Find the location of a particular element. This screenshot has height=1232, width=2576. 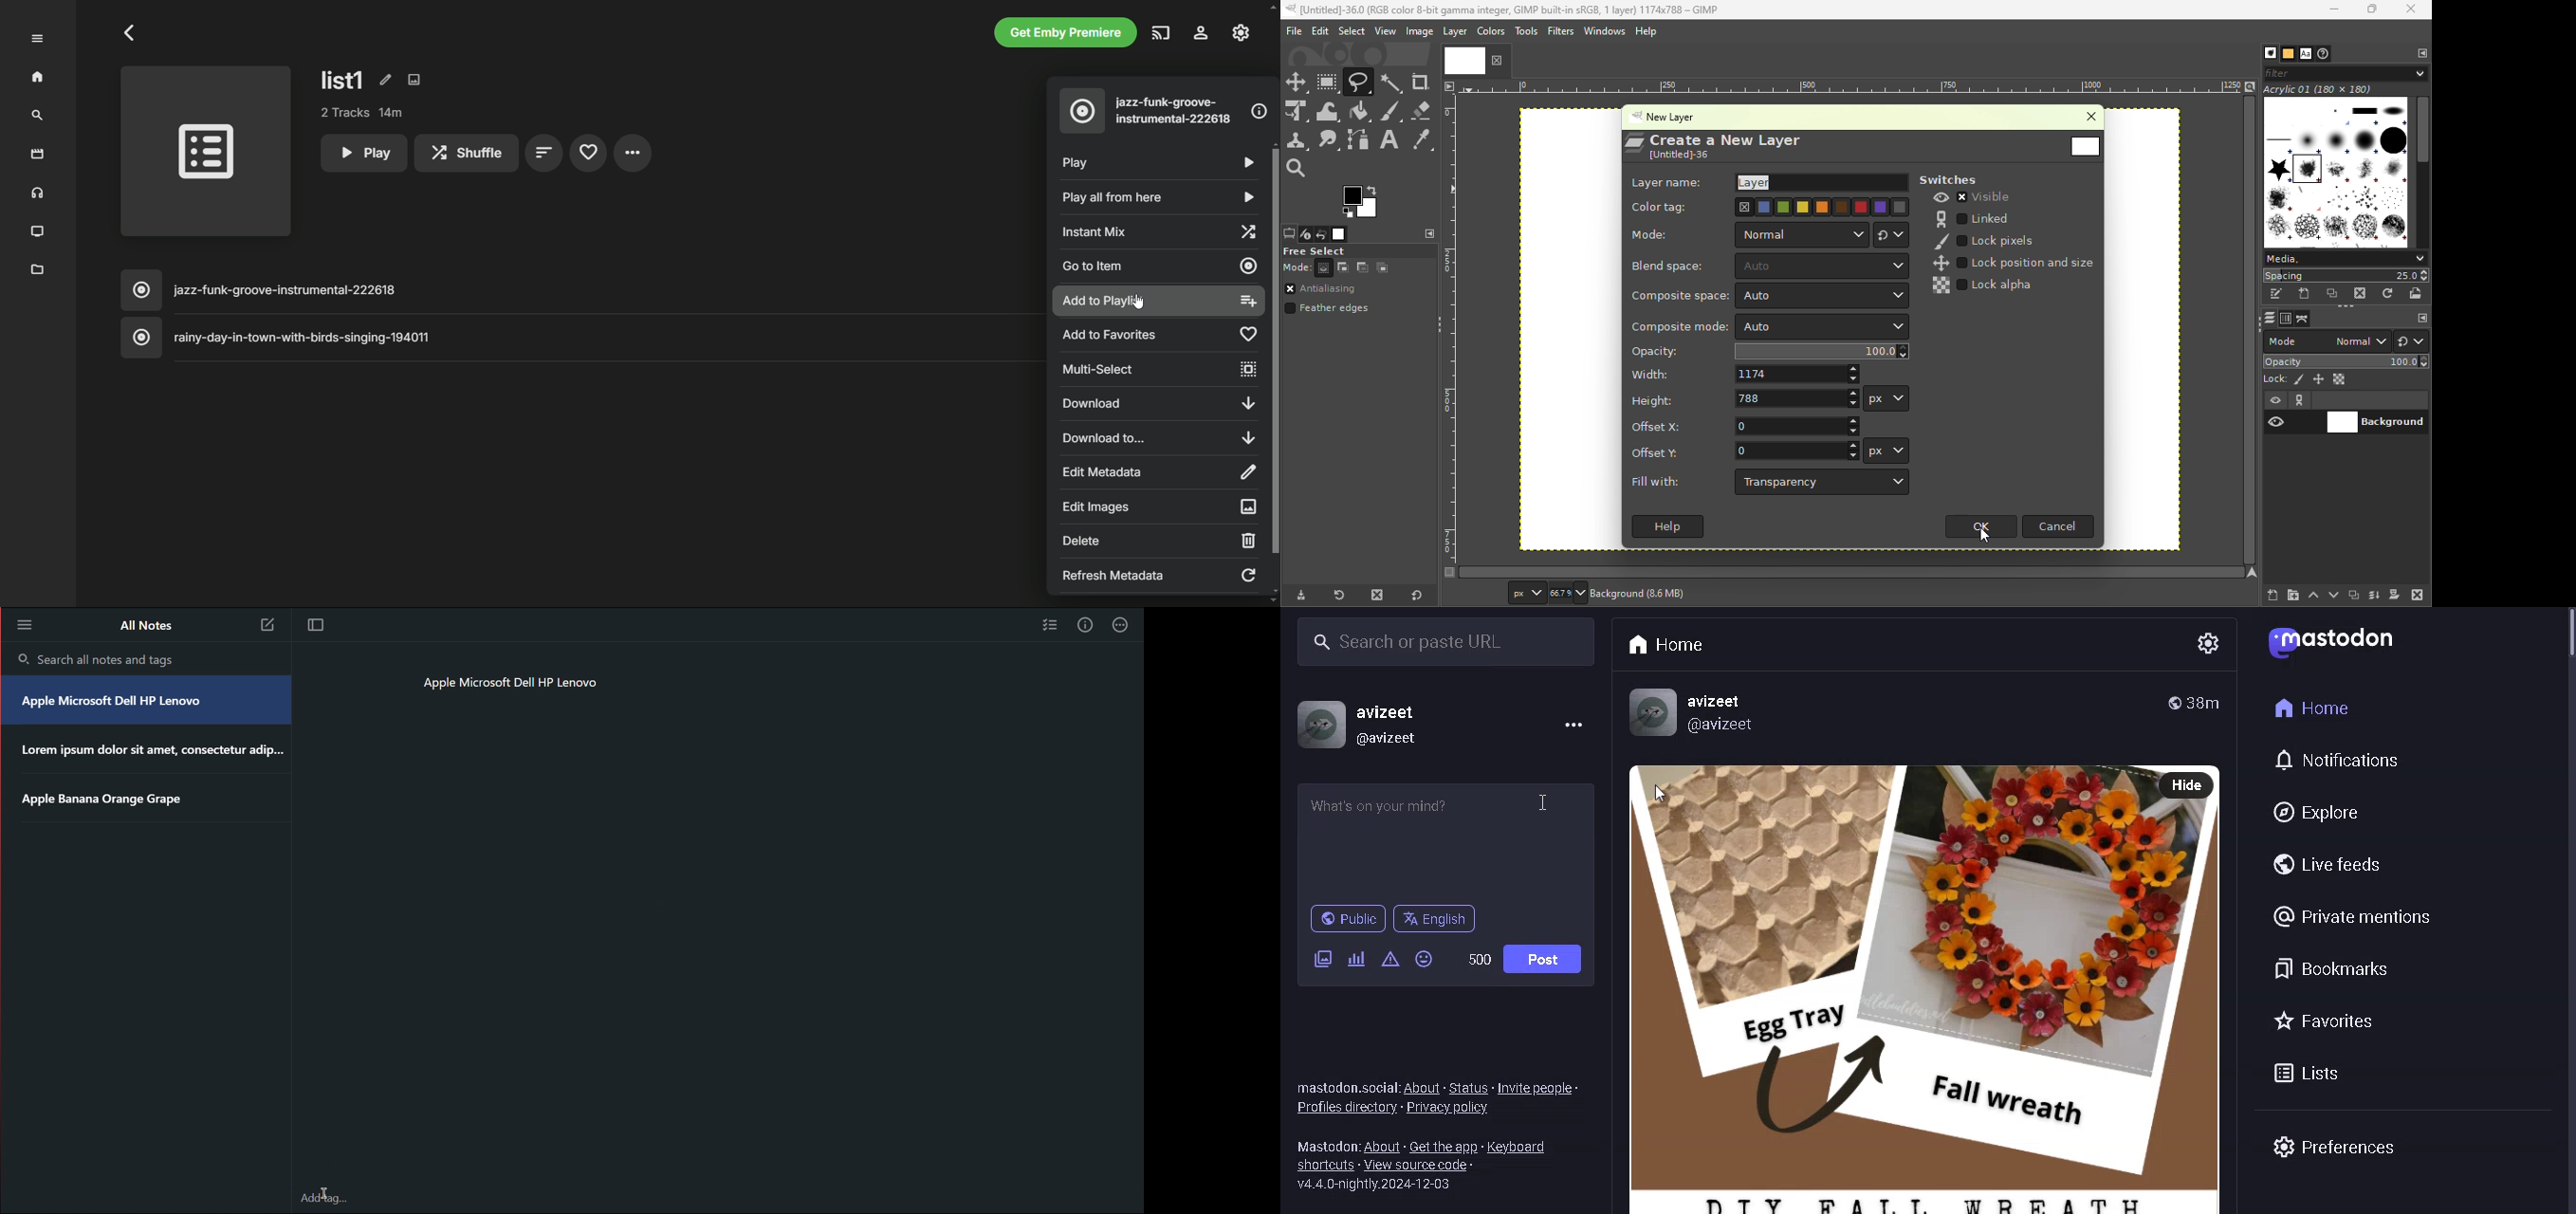

Delete this layer is located at coordinates (2418, 594).